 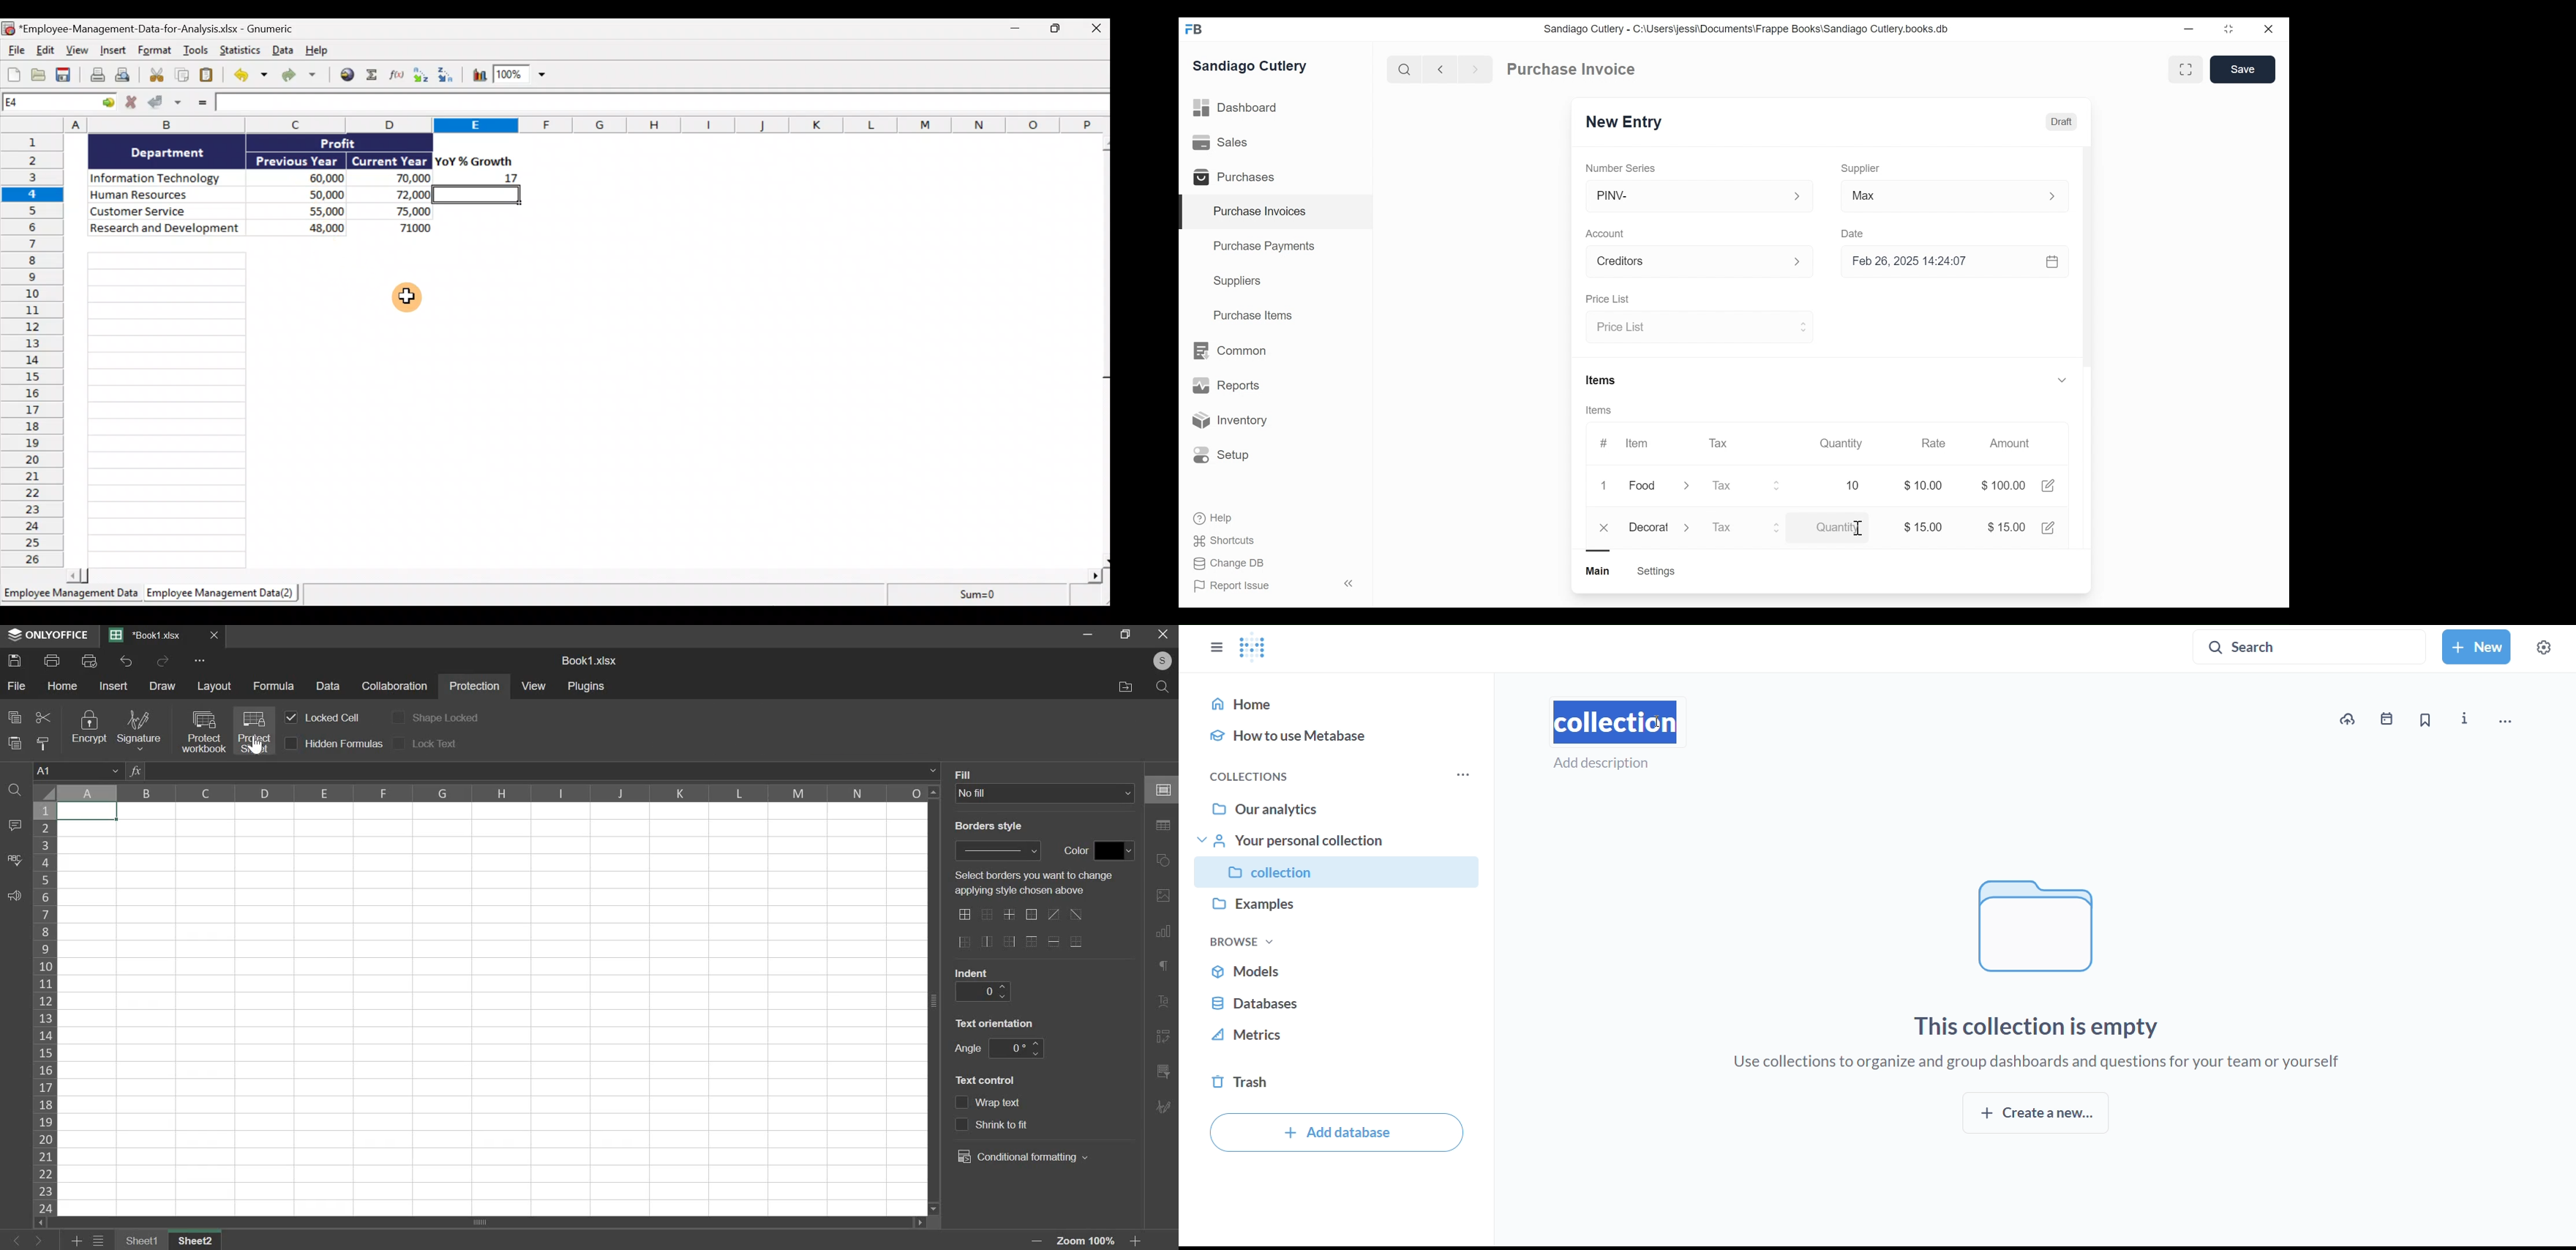 I want to click on right side bar, so click(x=1166, y=965).